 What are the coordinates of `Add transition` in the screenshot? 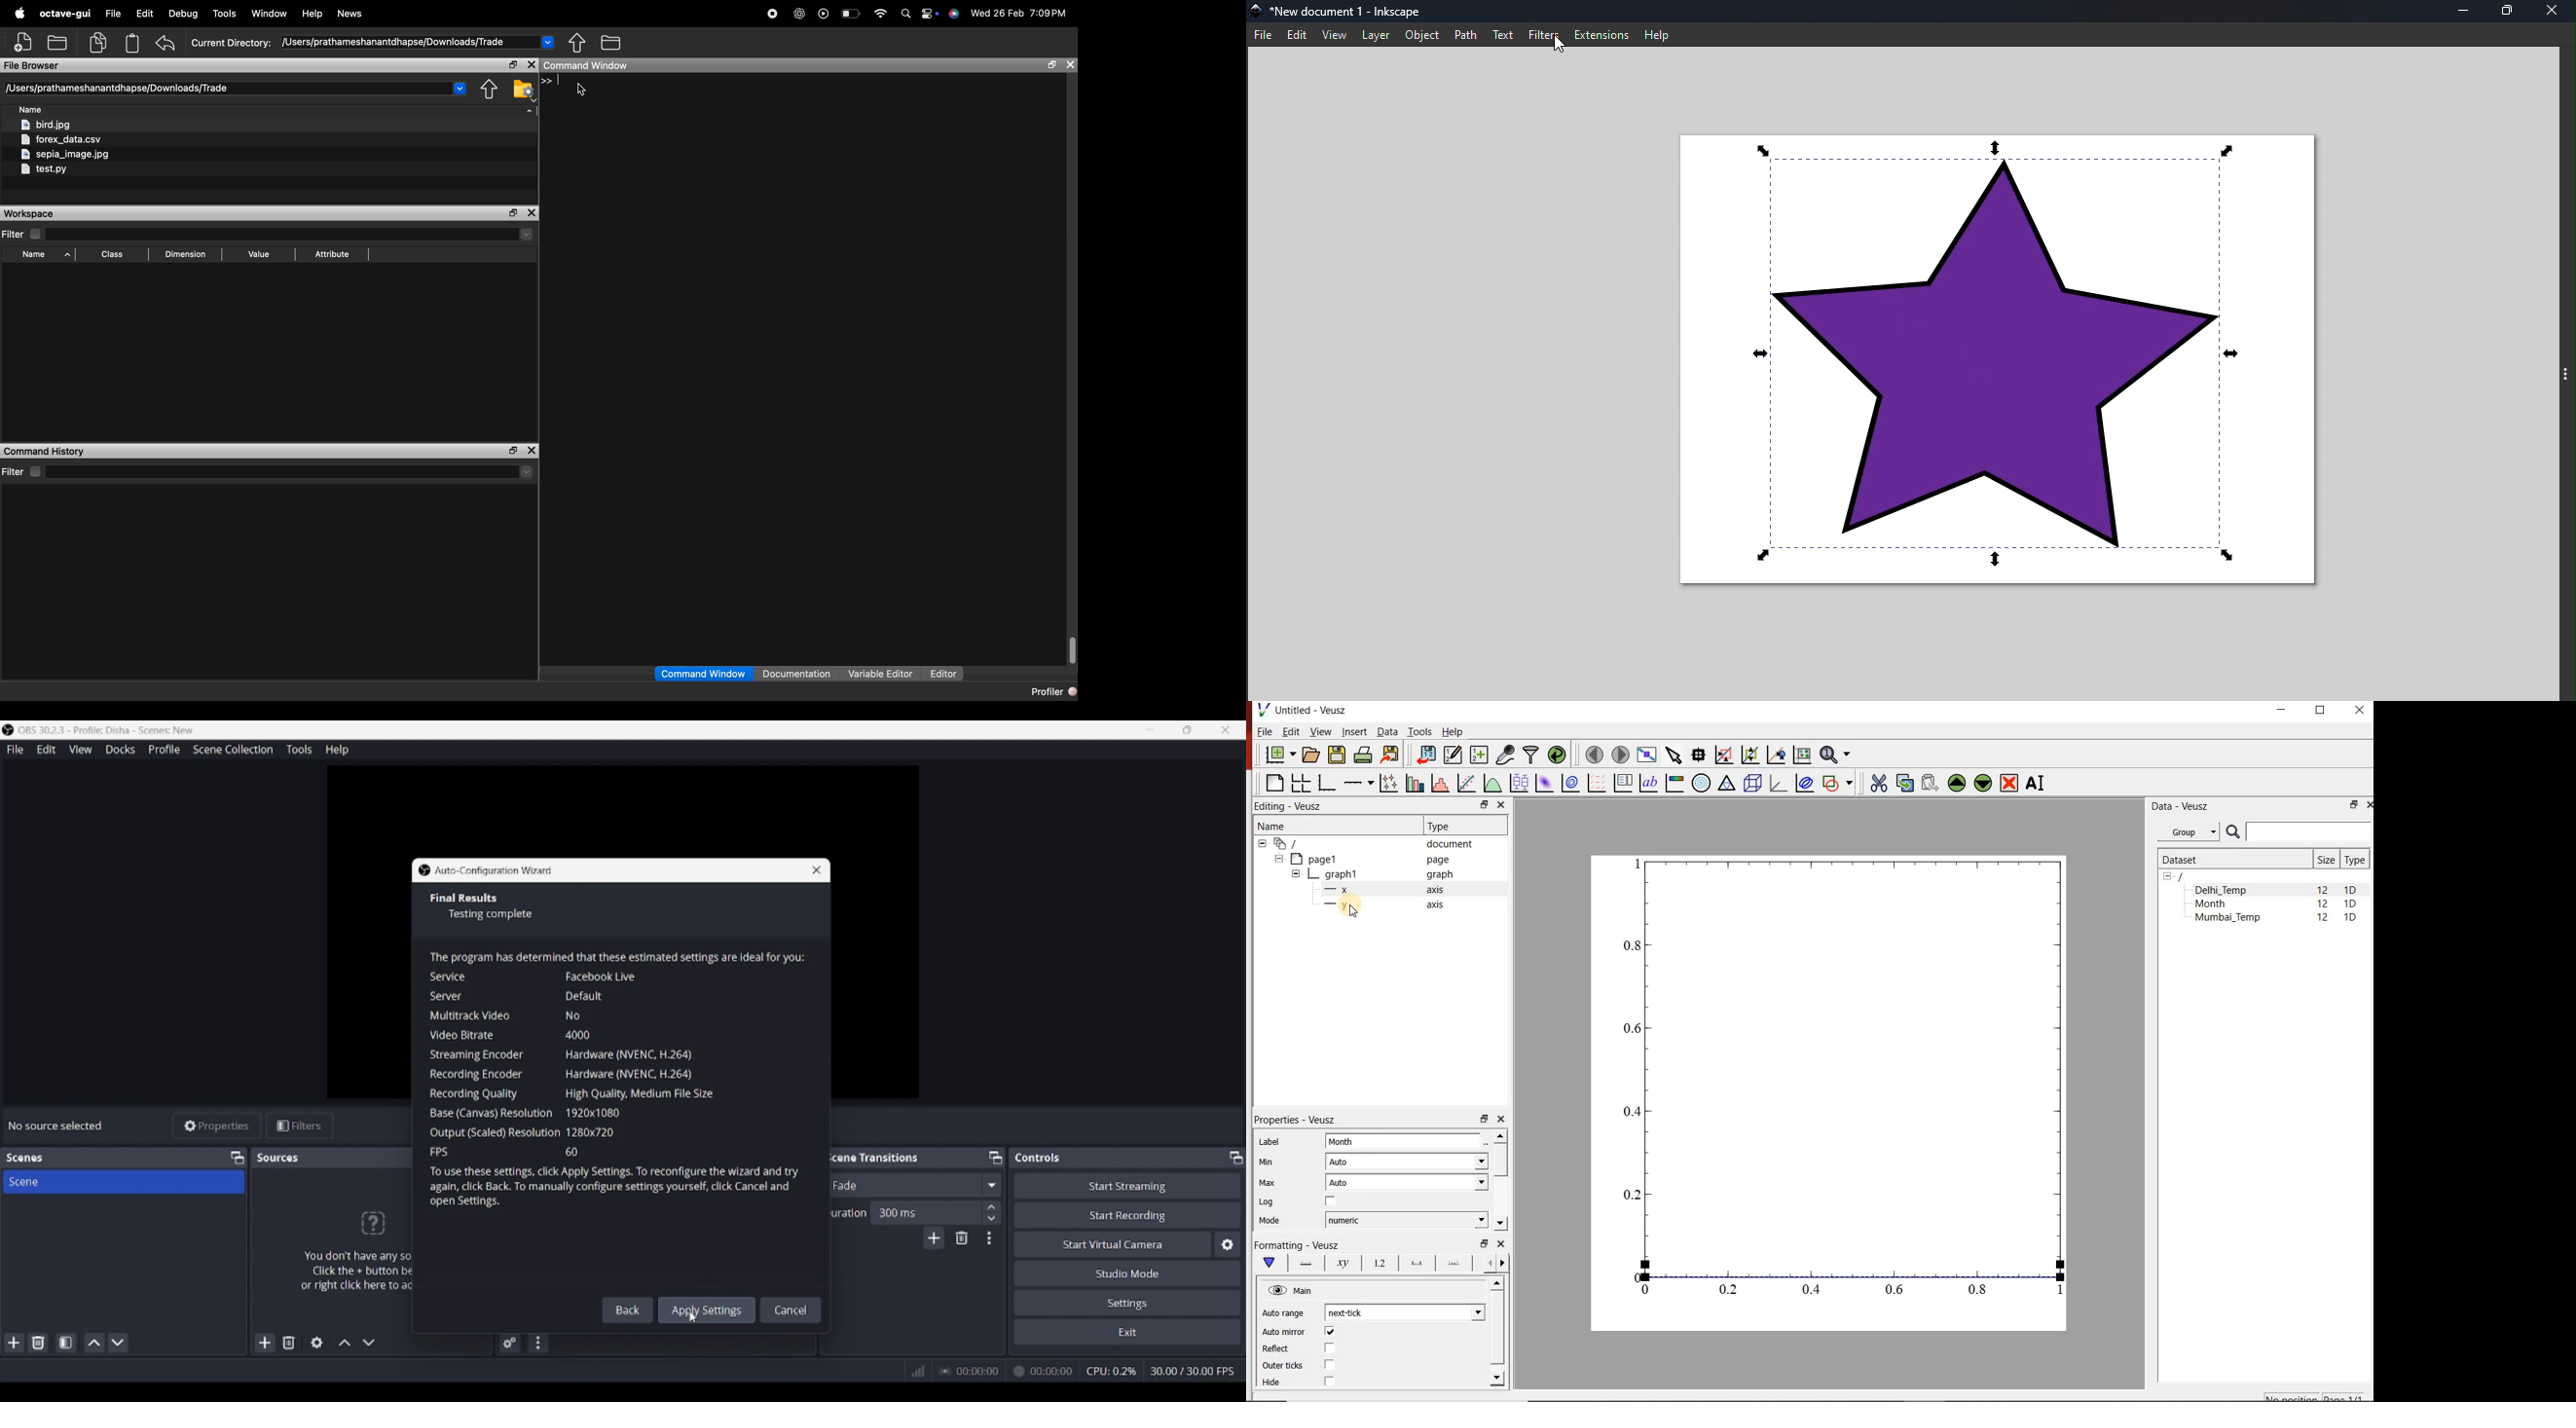 It's located at (933, 1238).